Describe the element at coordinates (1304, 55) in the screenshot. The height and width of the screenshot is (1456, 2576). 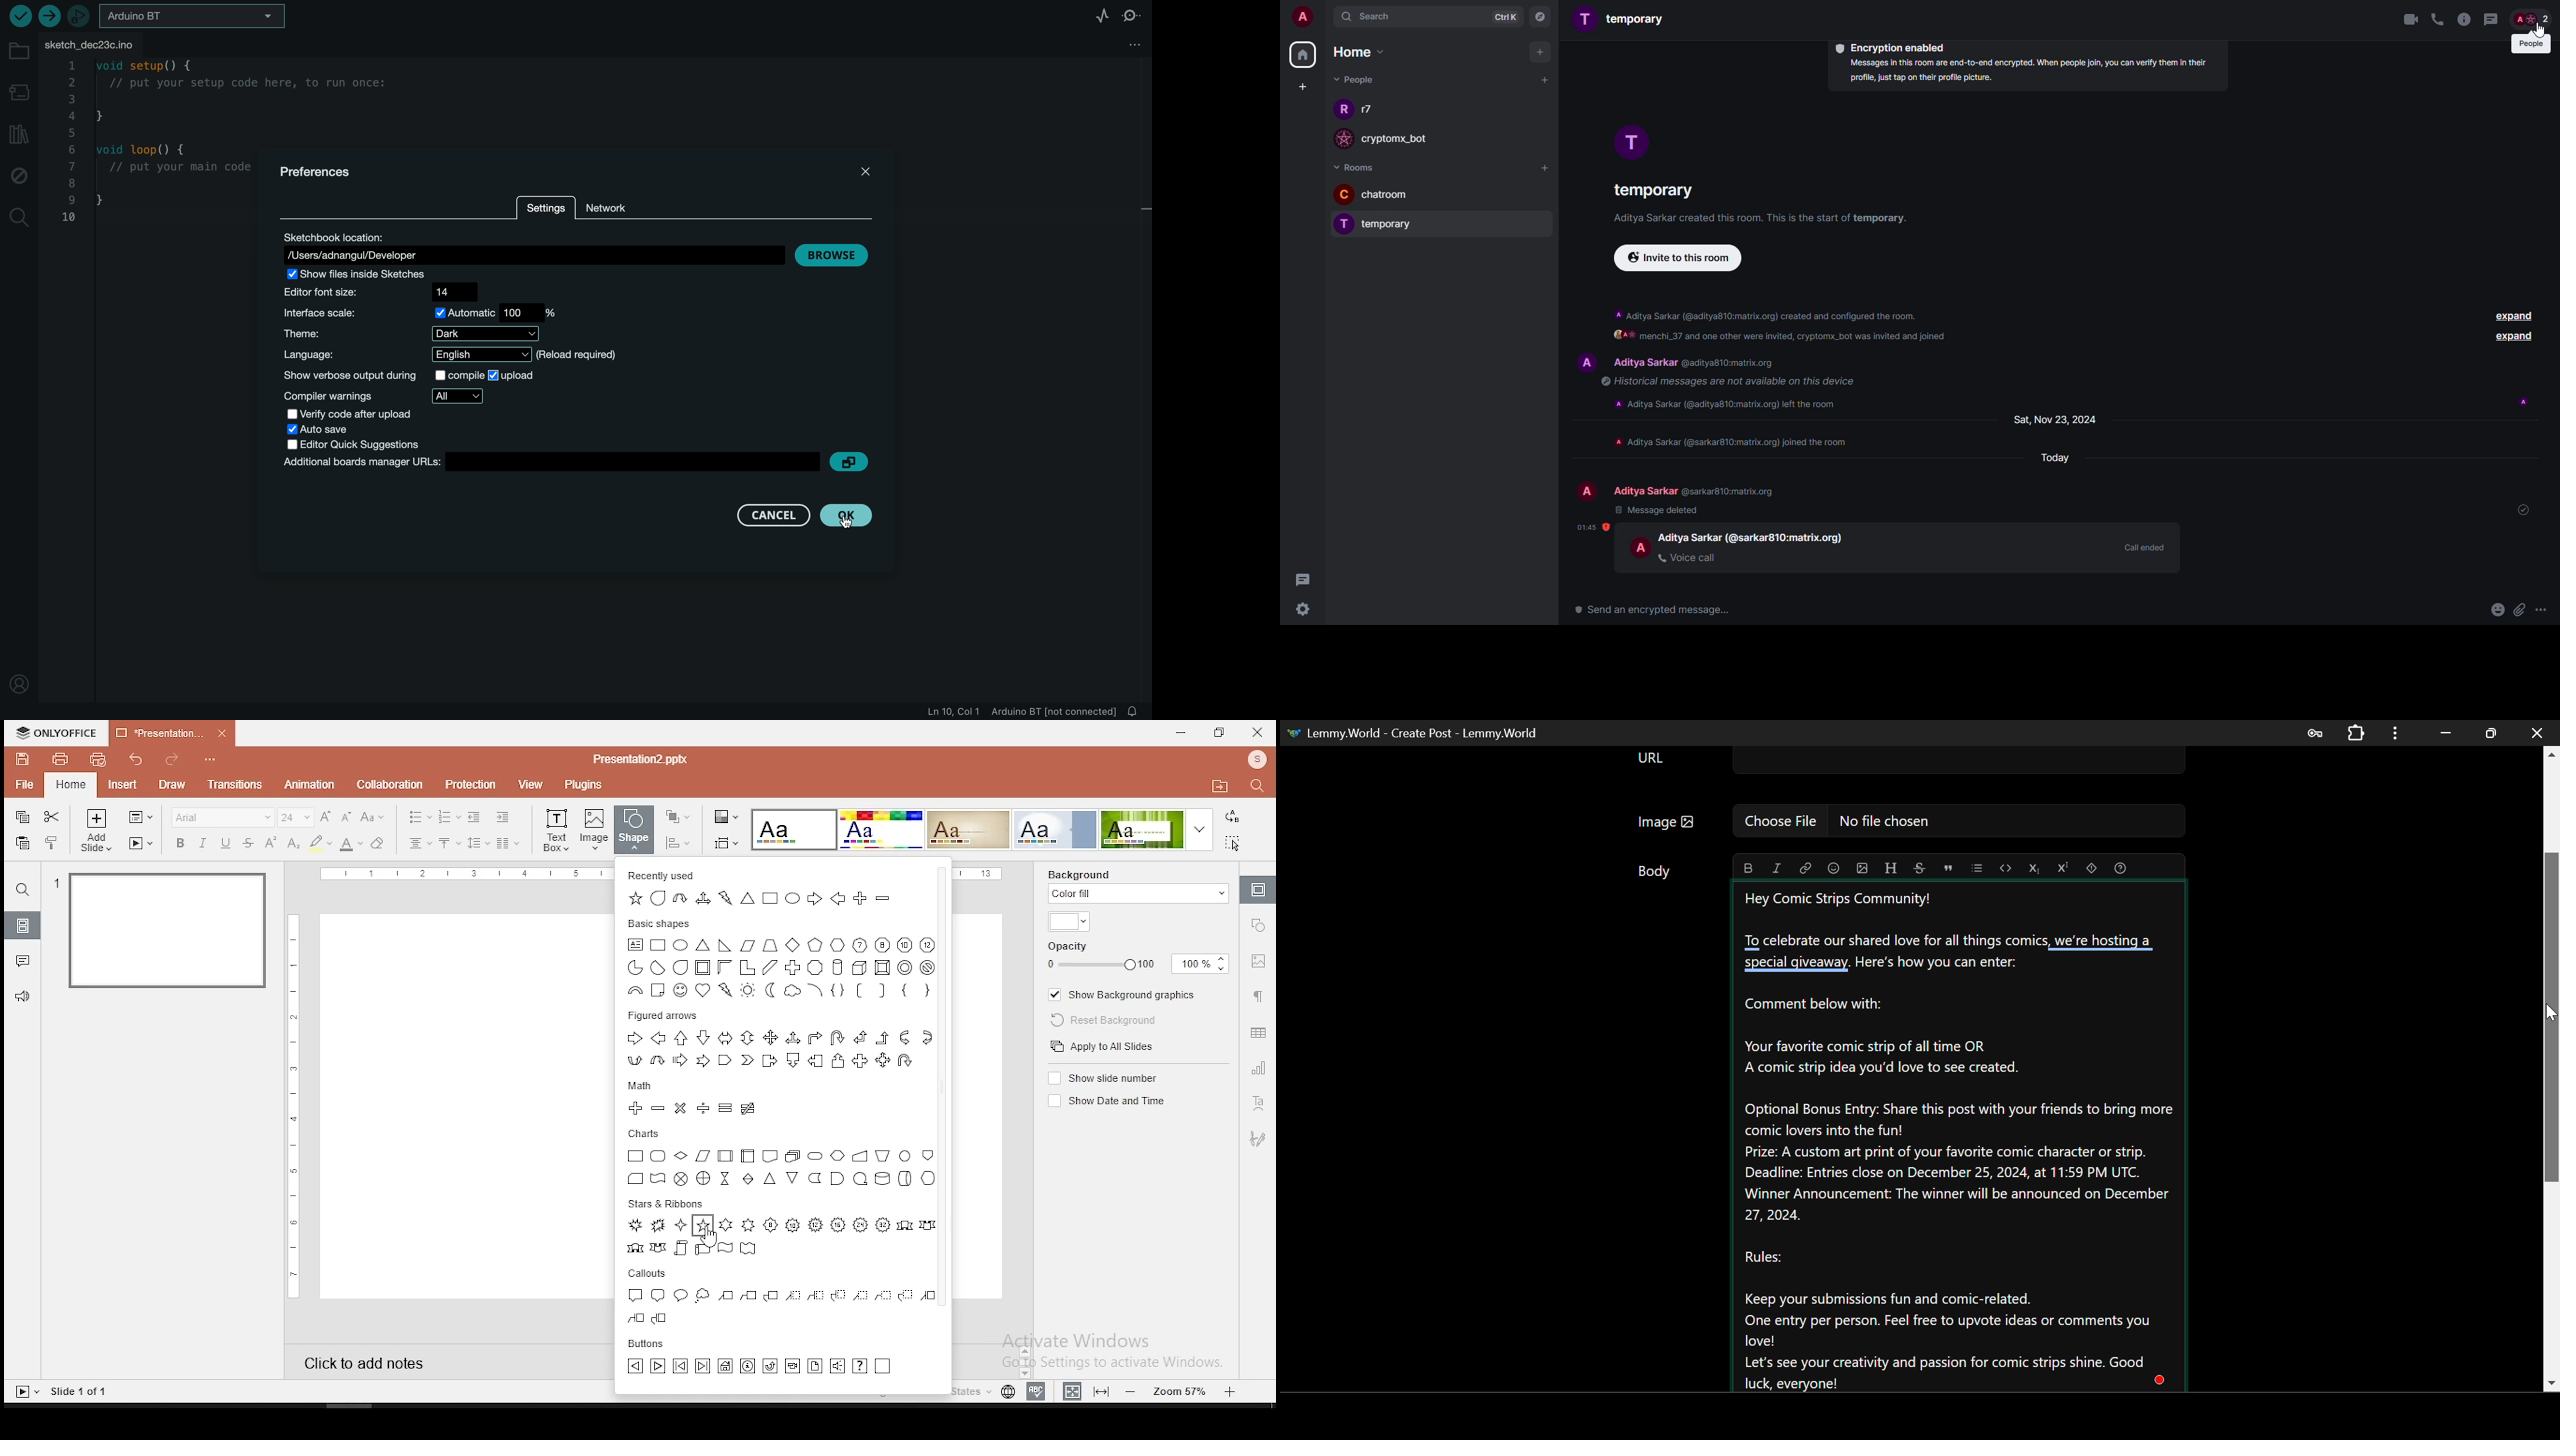
I see `home` at that location.